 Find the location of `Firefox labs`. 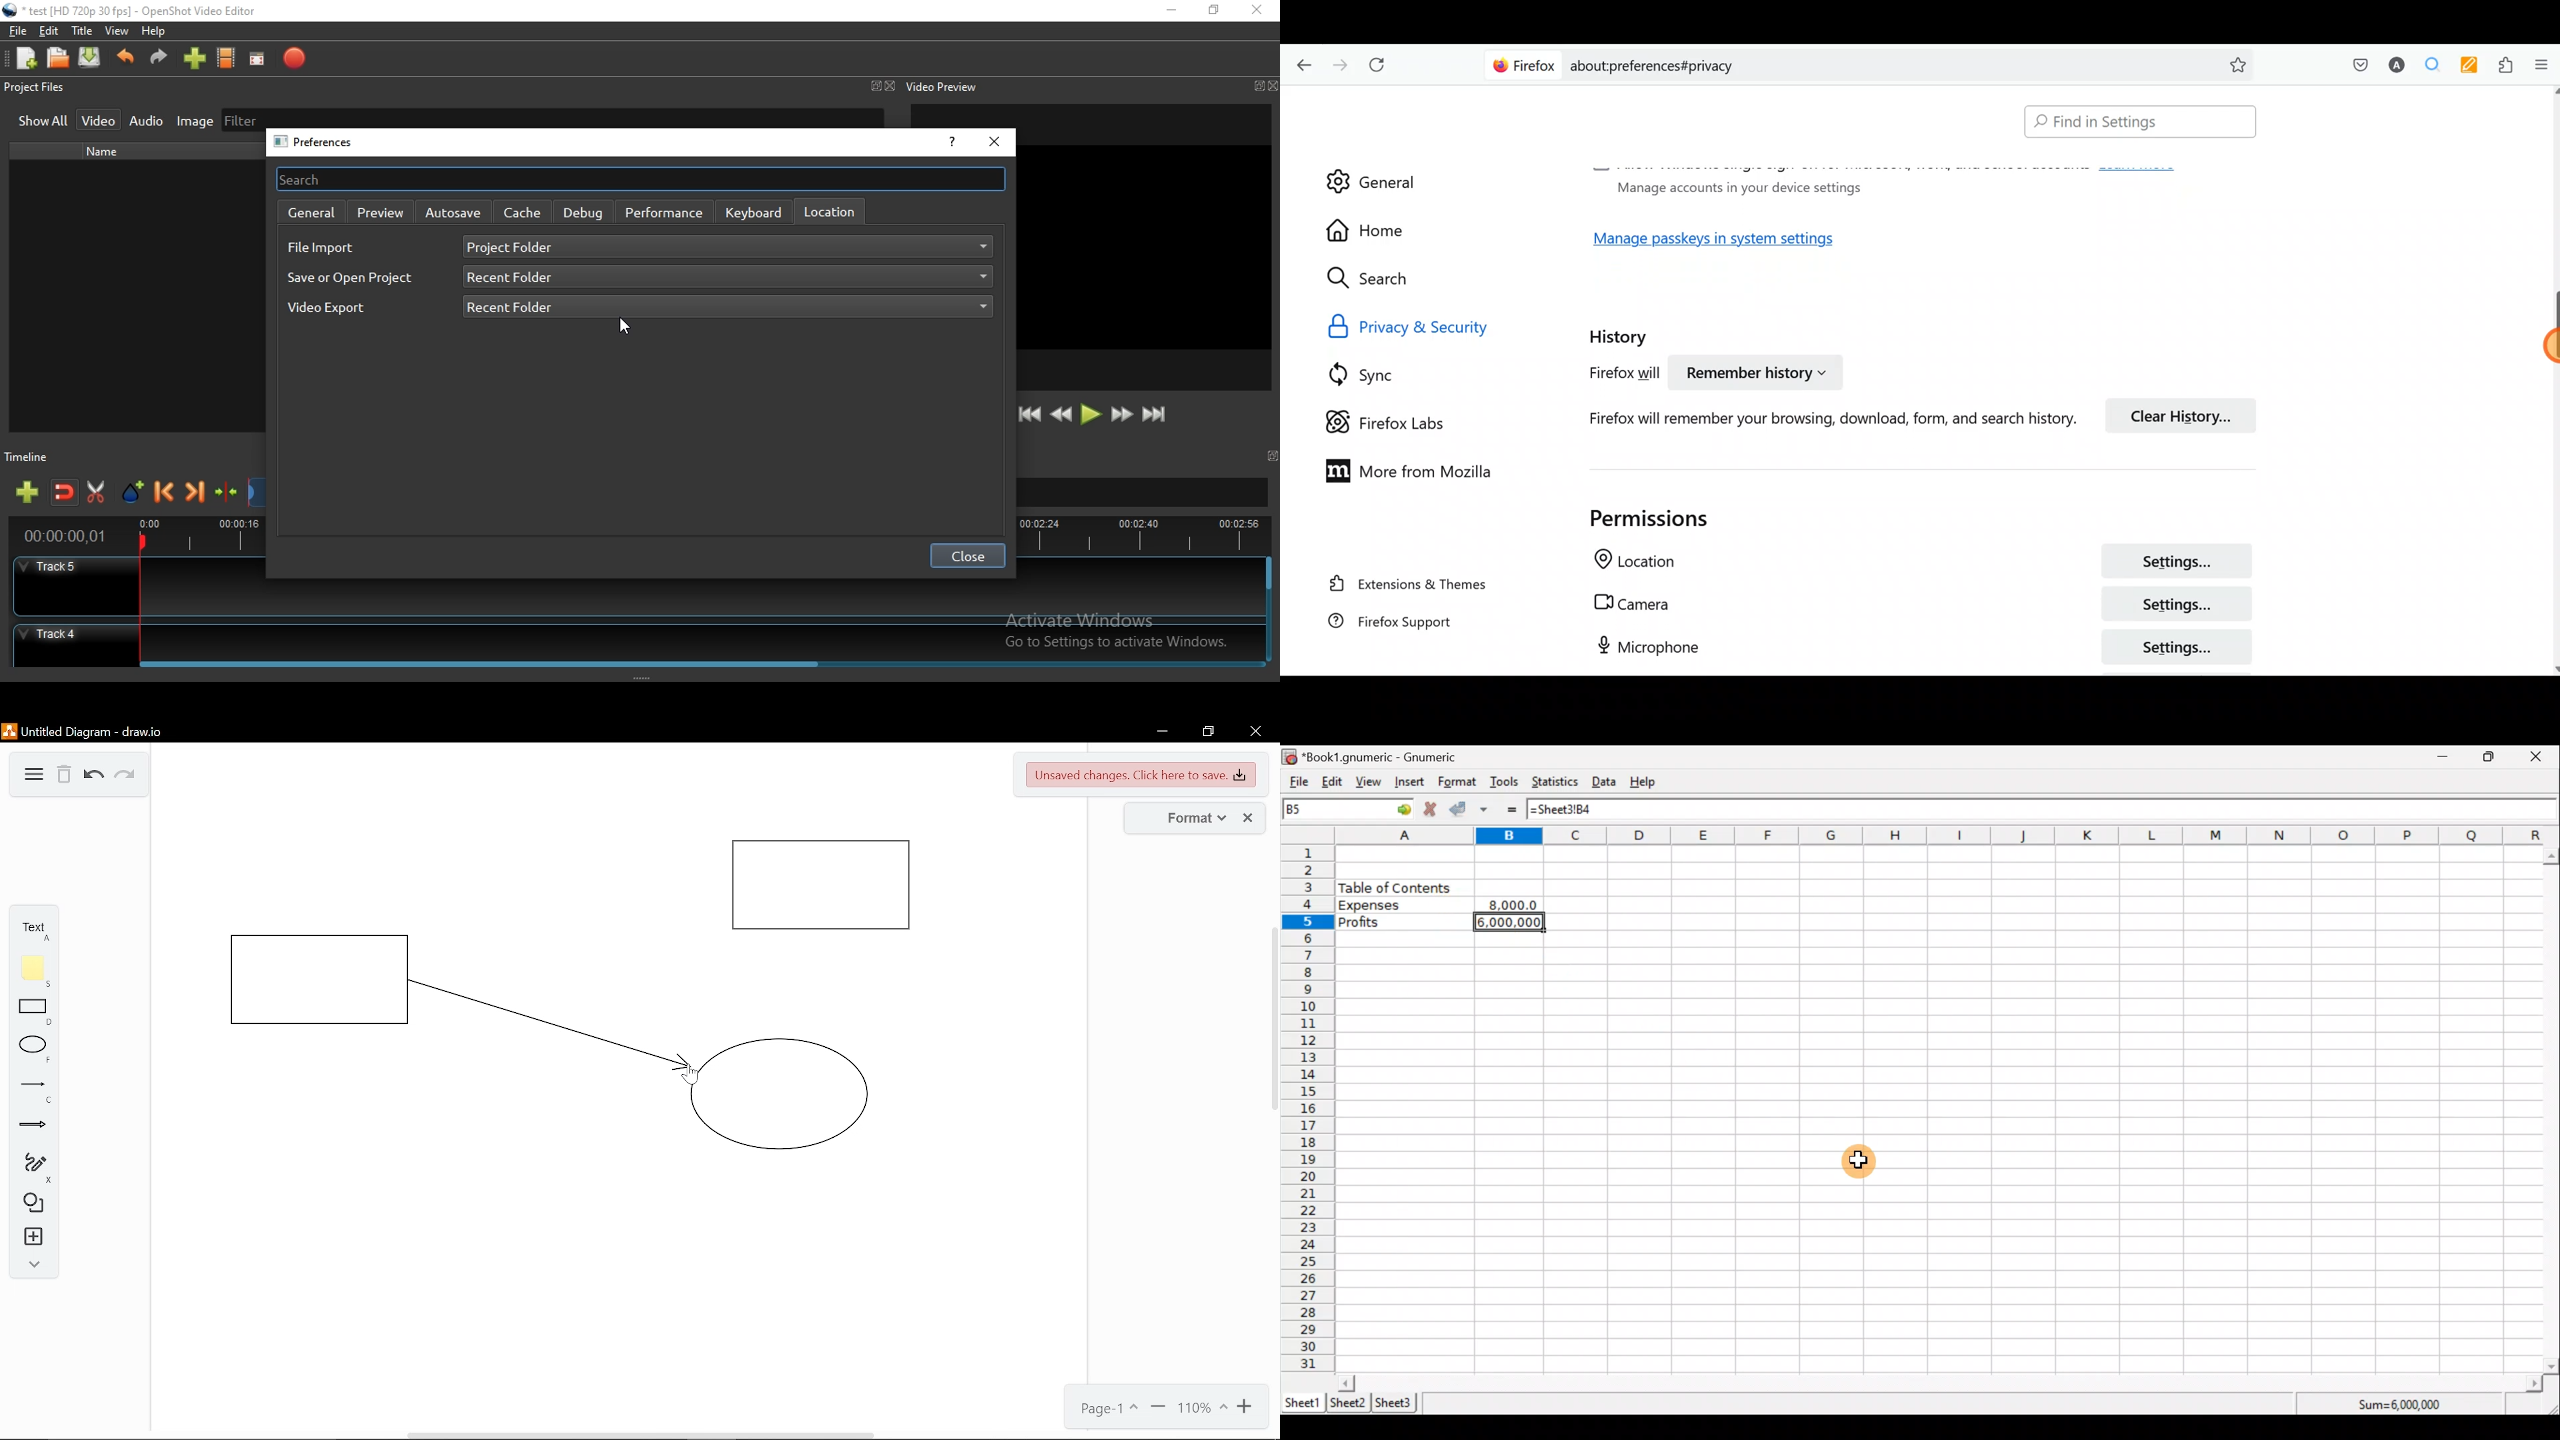

Firefox labs is located at coordinates (1397, 421).